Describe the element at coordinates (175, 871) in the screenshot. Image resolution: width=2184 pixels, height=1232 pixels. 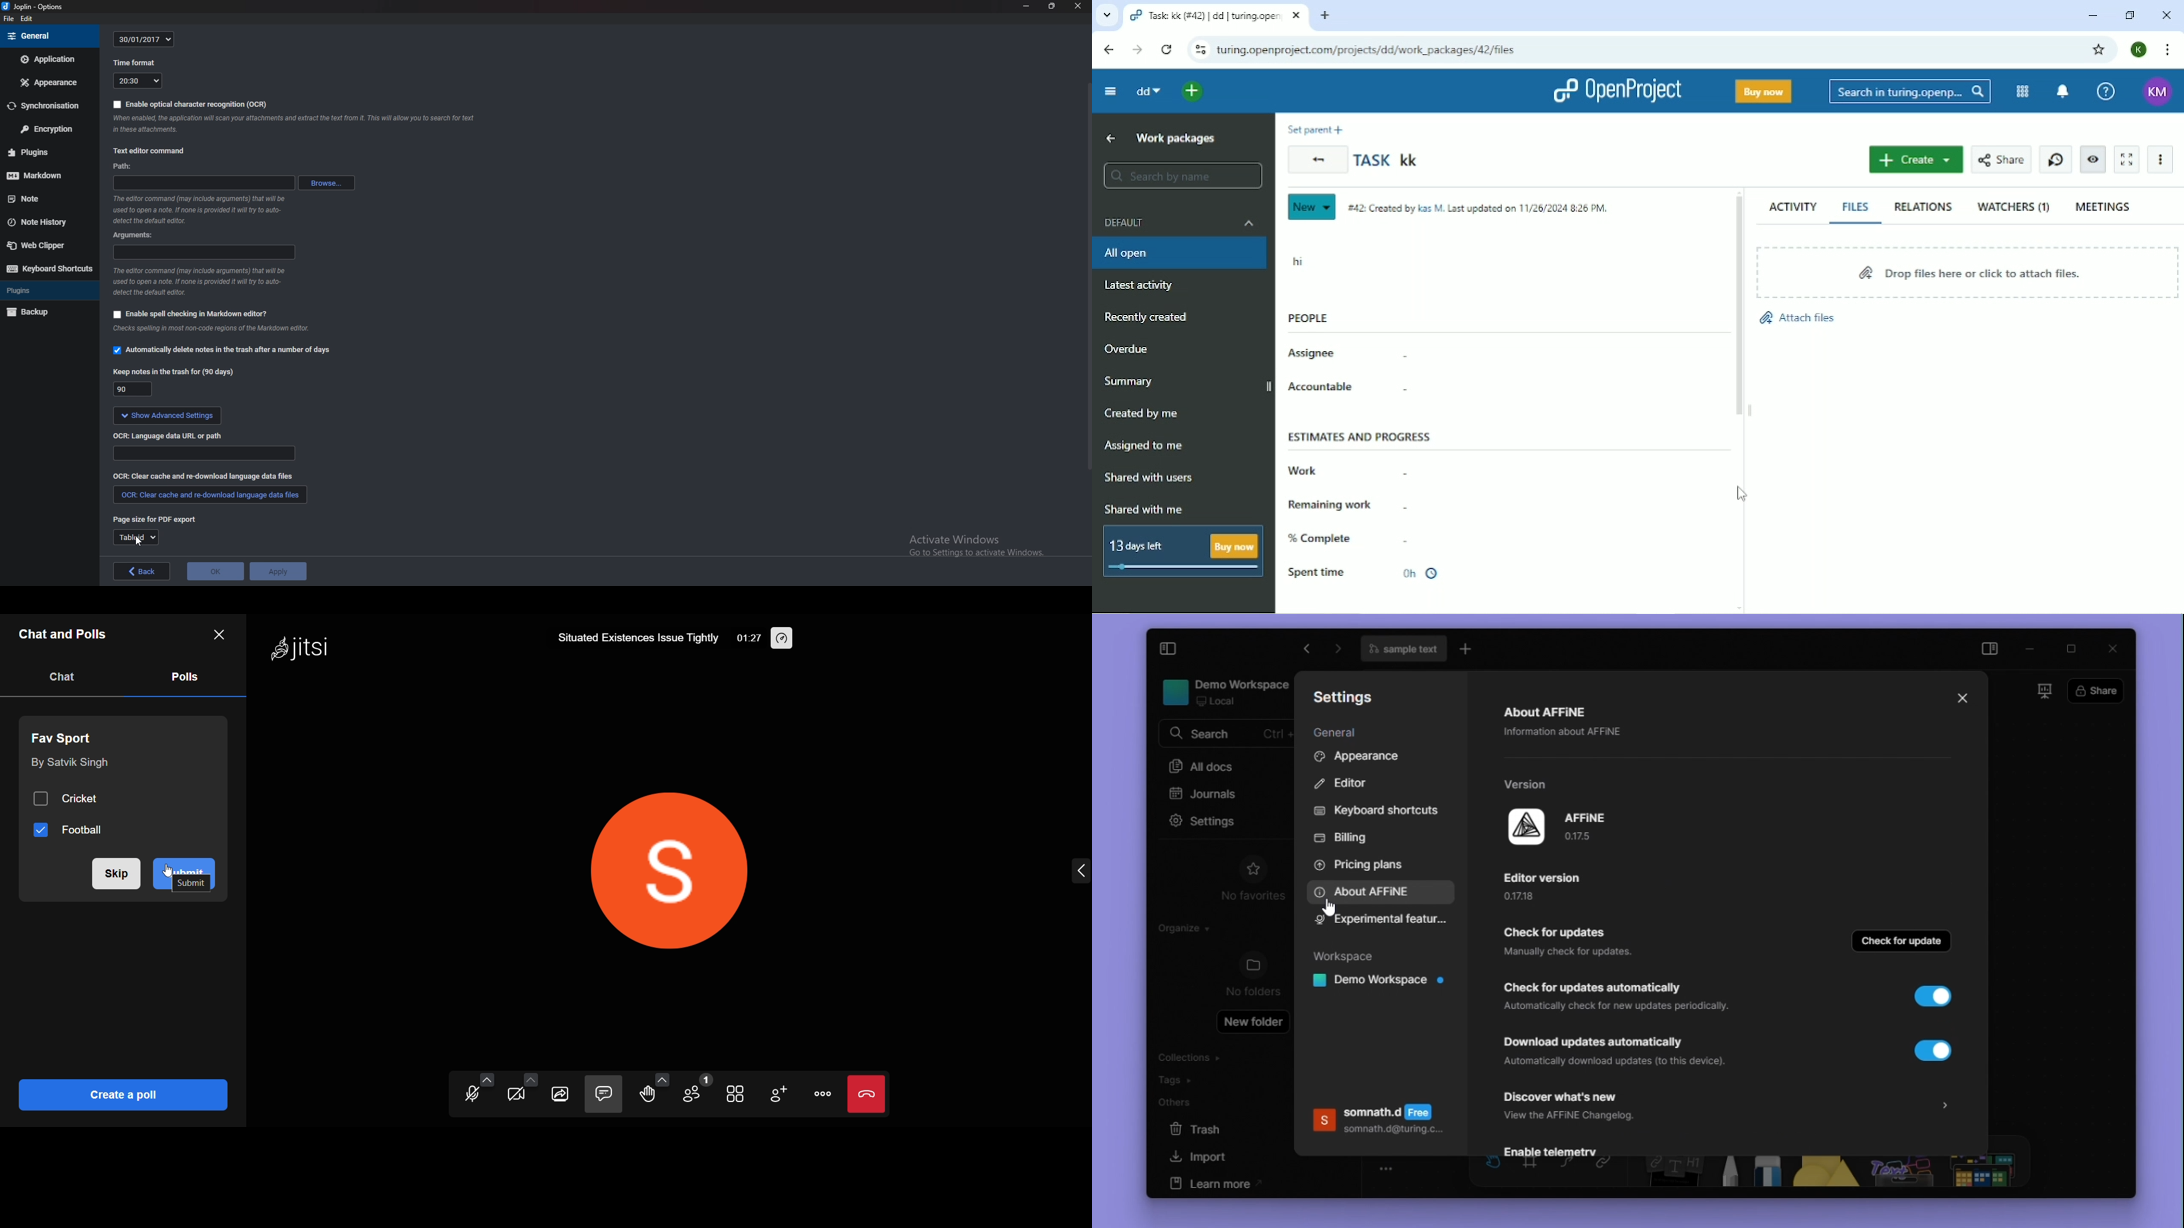
I see `cursor` at that location.